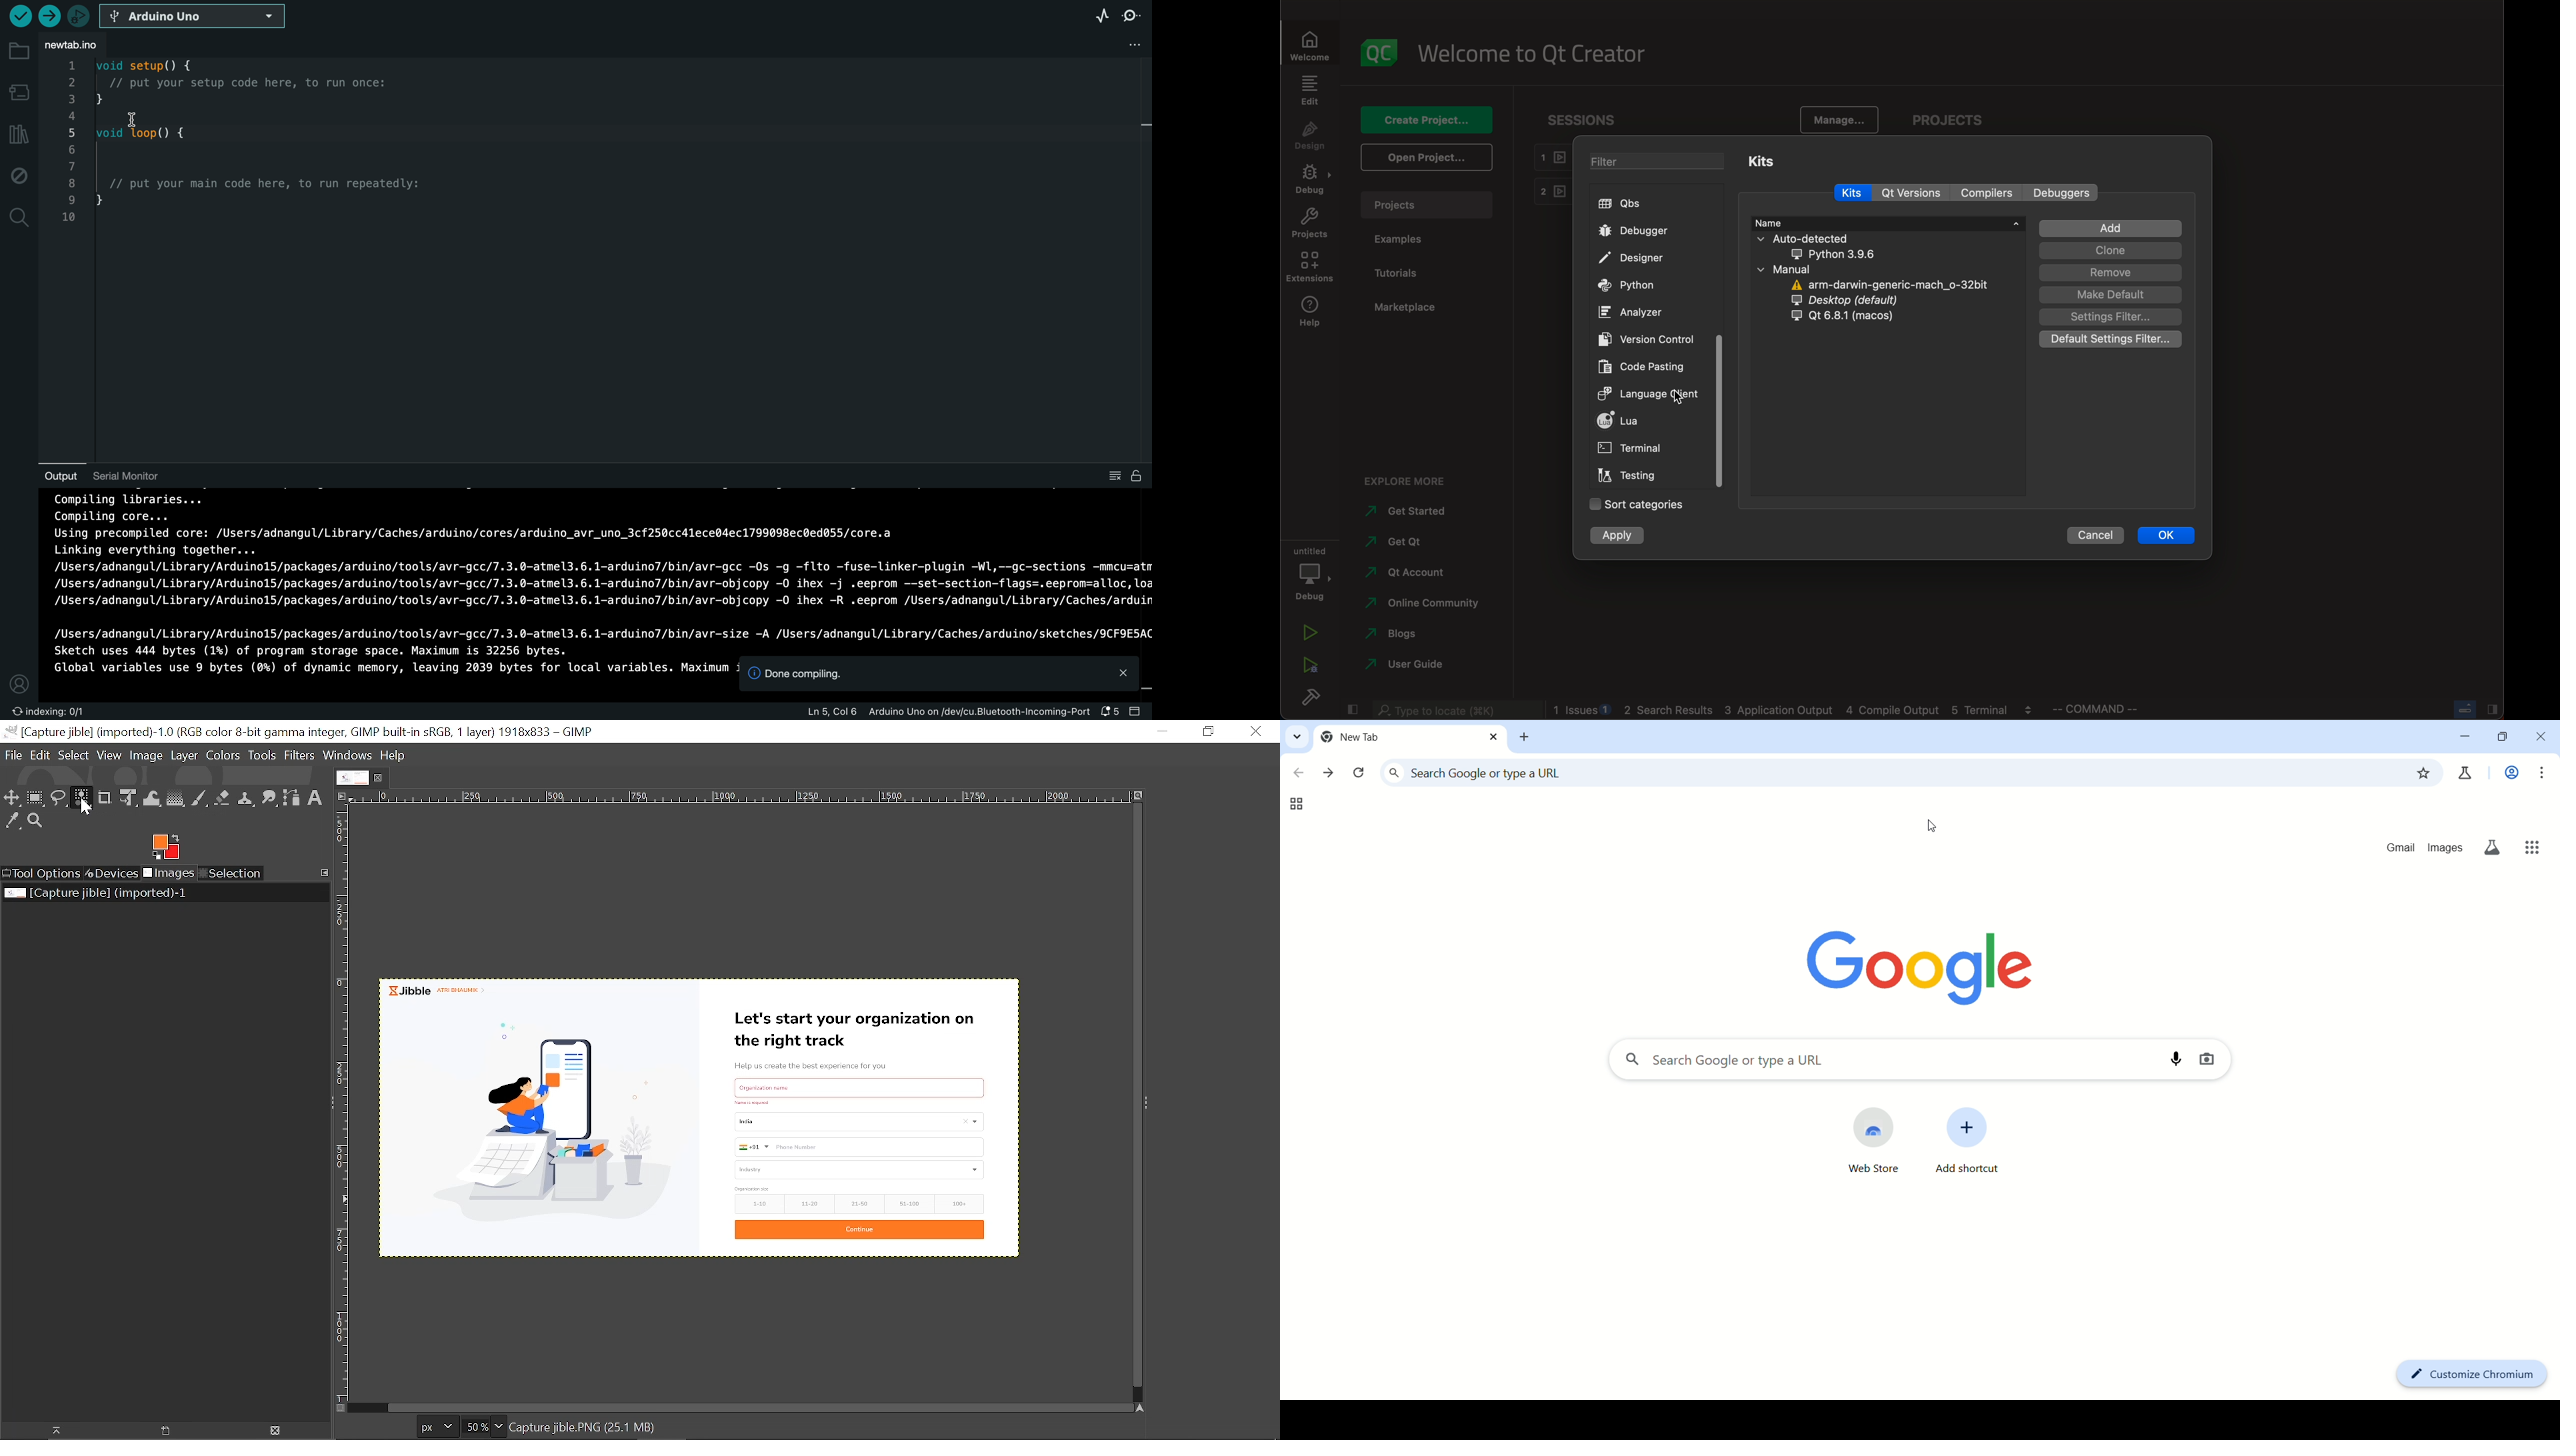 The width and height of the screenshot is (2576, 1456). I want to click on Path tool, so click(291, 798).